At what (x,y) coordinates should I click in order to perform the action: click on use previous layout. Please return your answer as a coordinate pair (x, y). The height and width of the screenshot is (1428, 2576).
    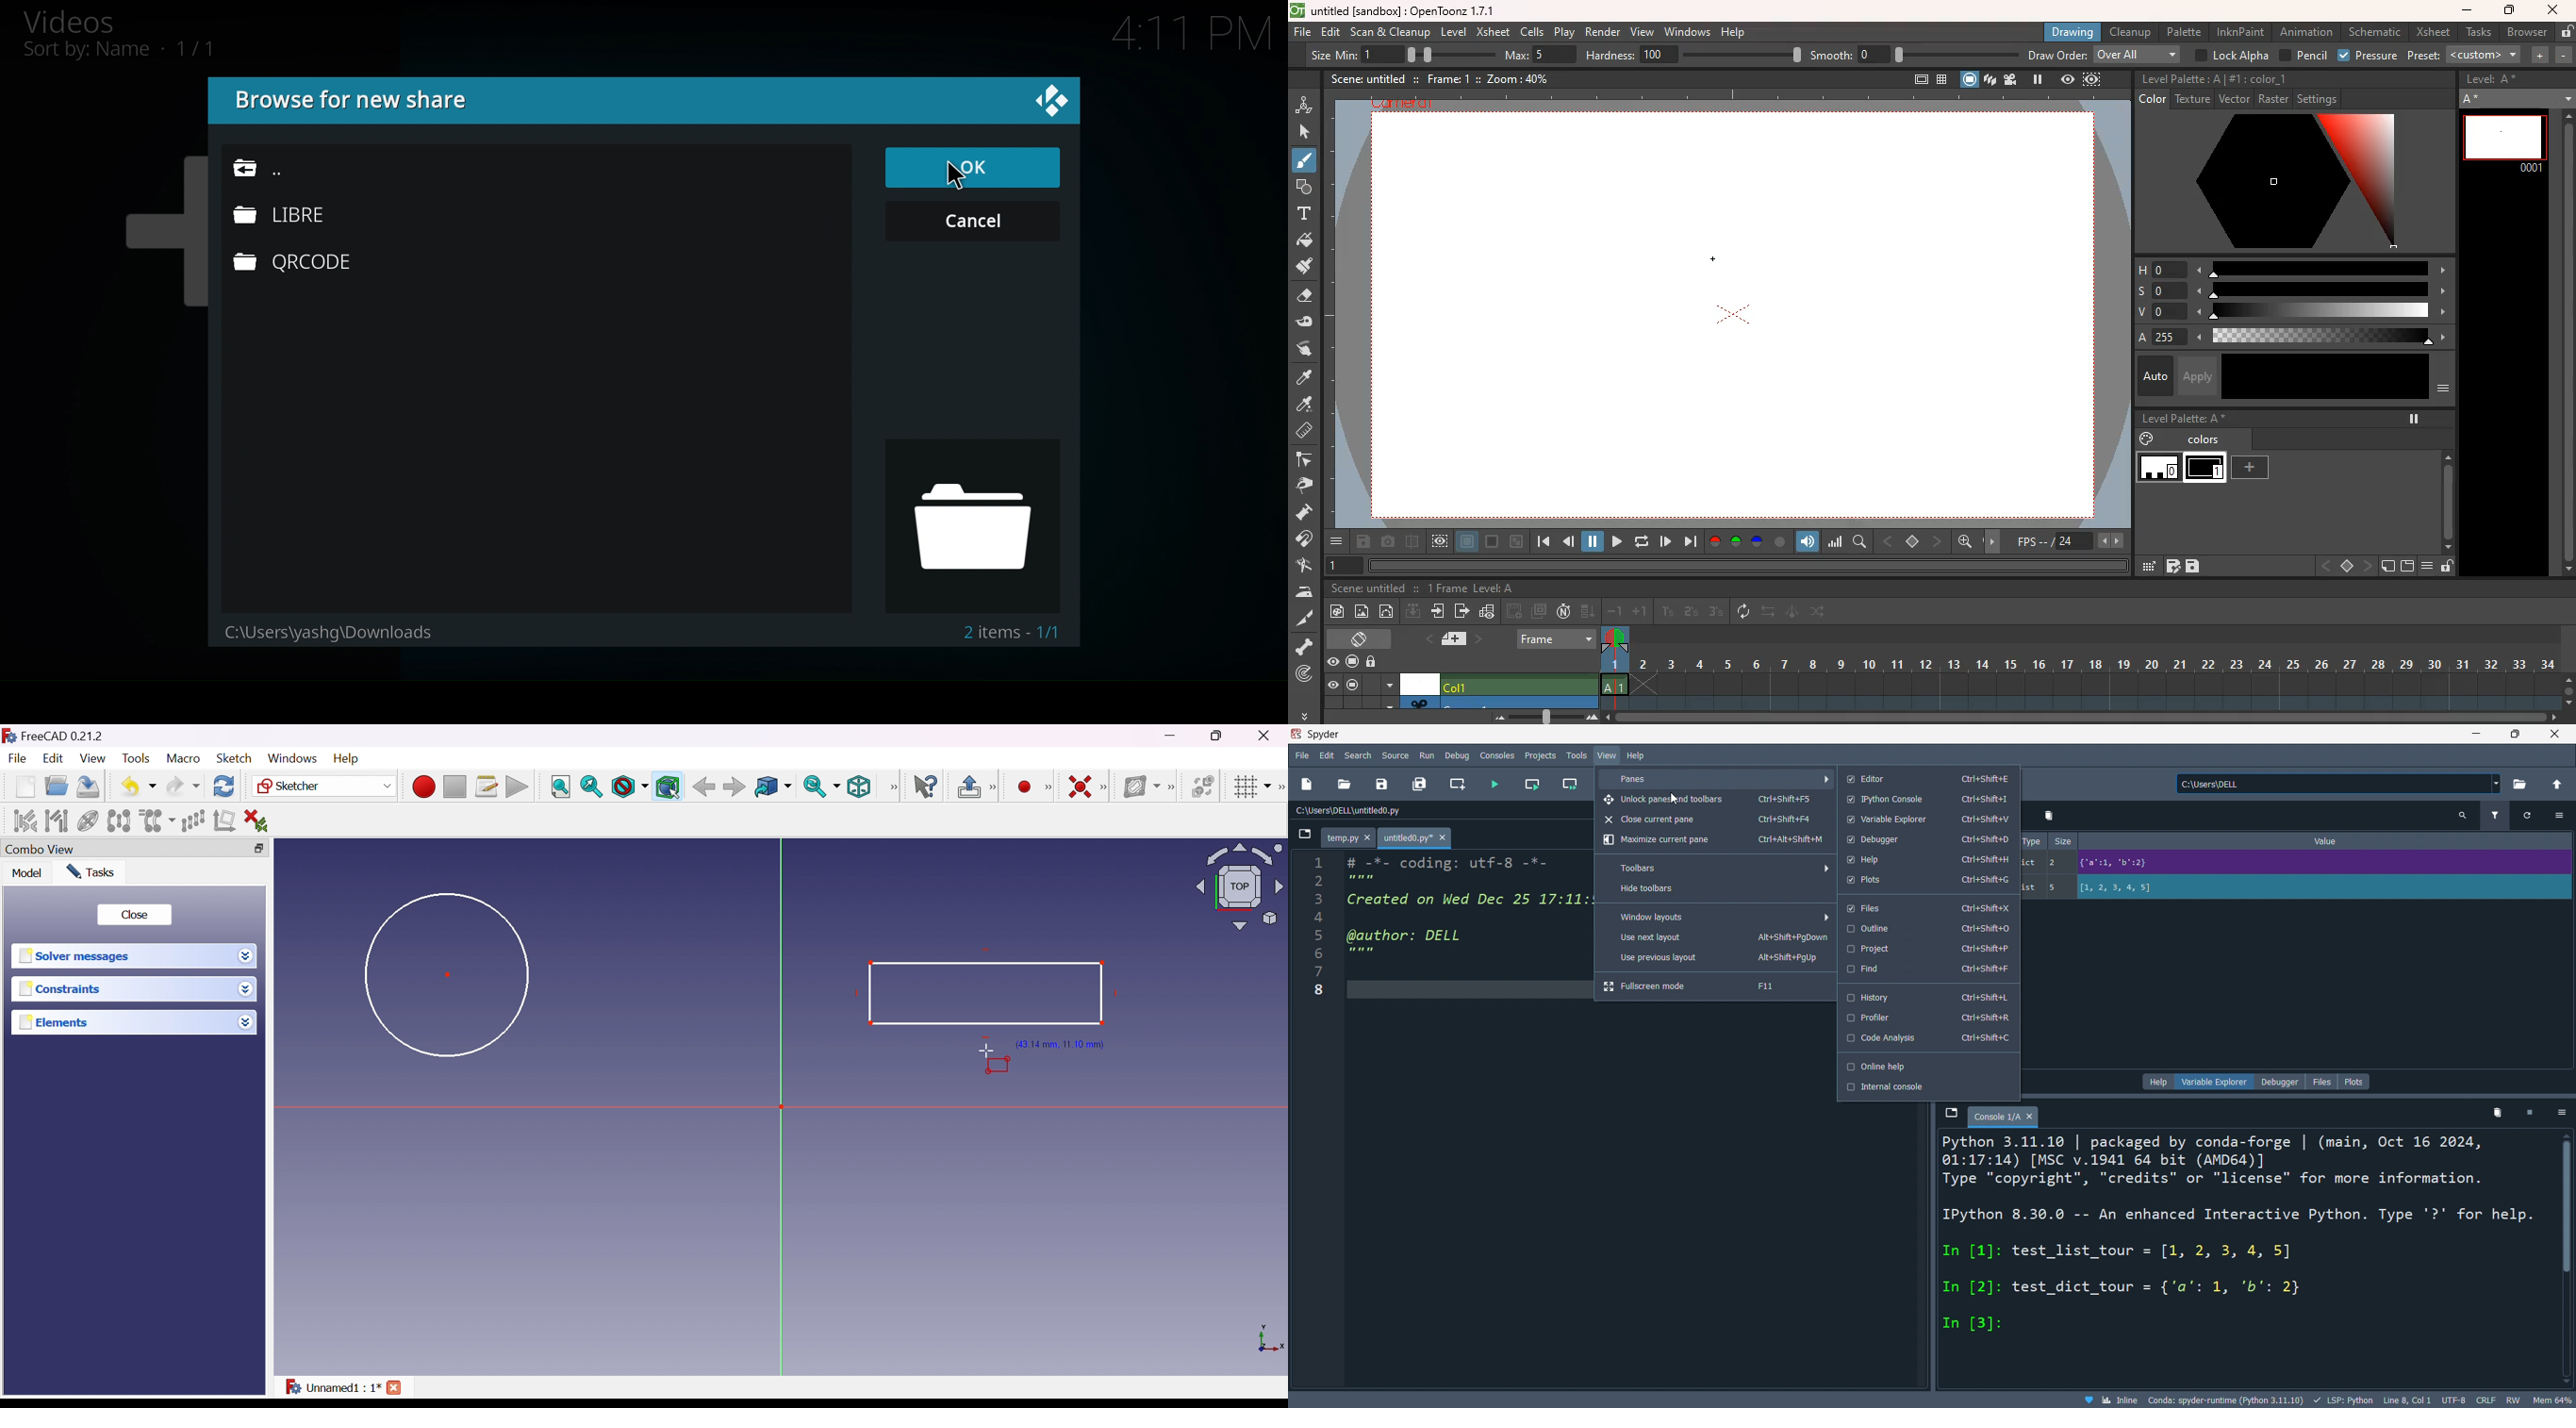
    Looking at the image, I should click on (1716, 960).